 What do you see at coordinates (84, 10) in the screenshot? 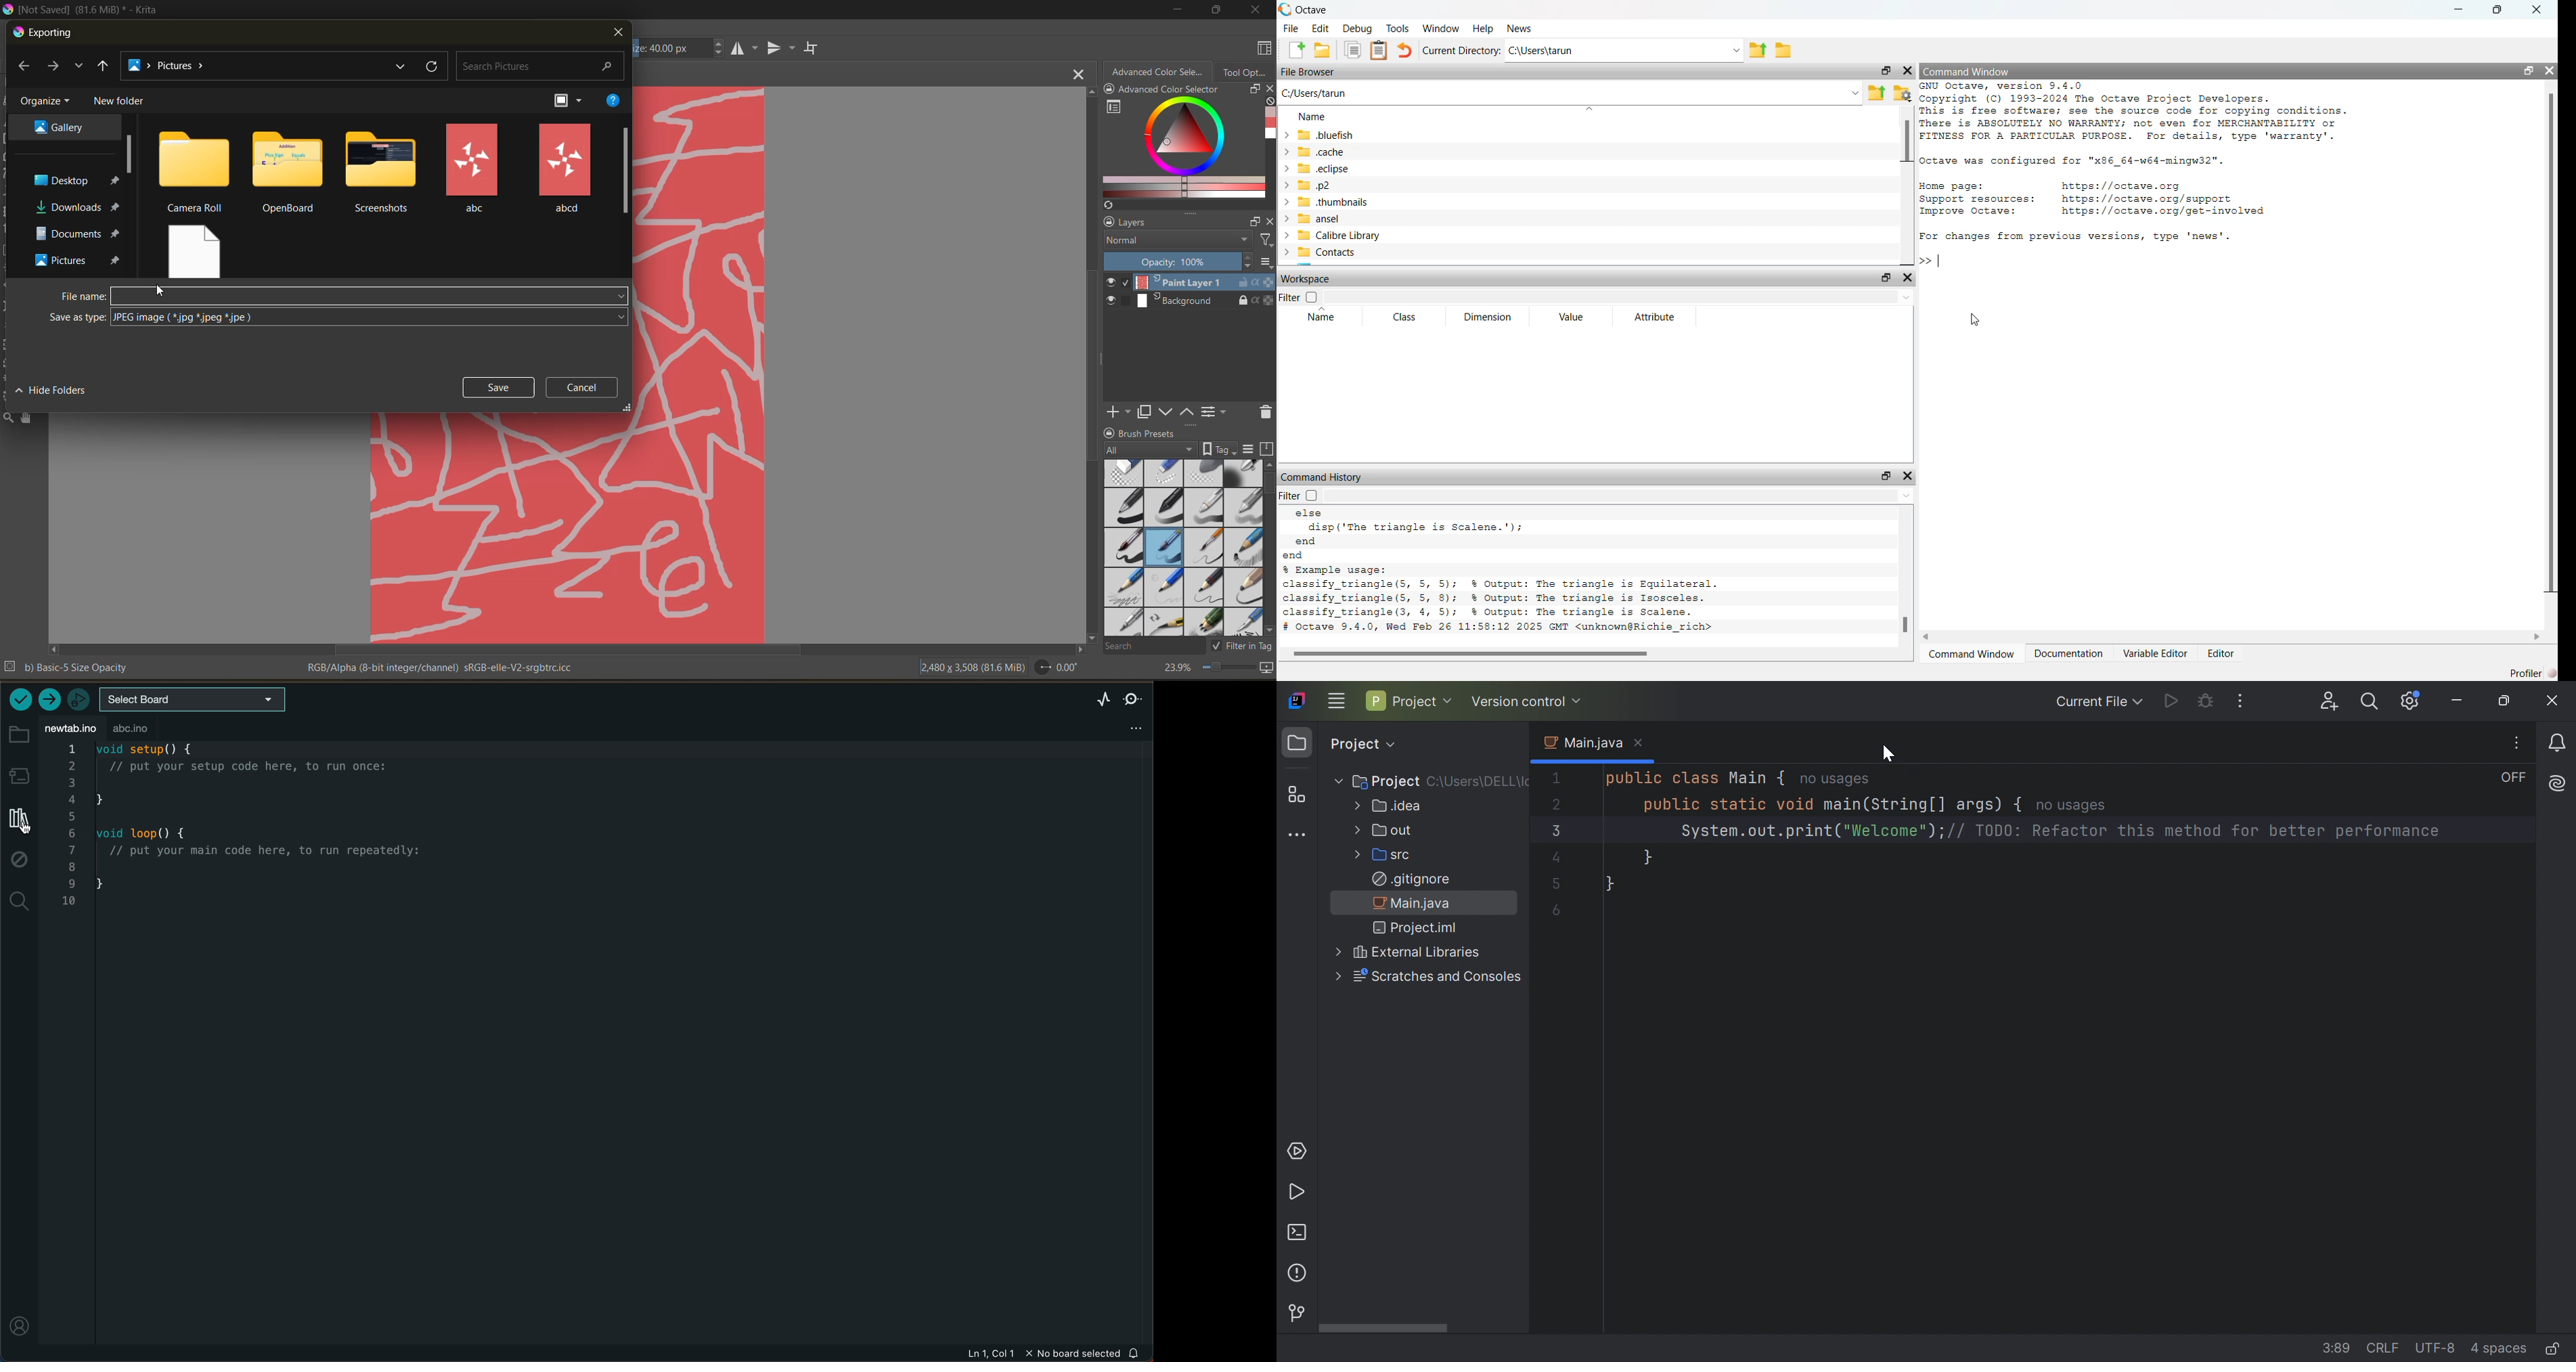
I see `file name and app name` at bounding box center [84, 10].